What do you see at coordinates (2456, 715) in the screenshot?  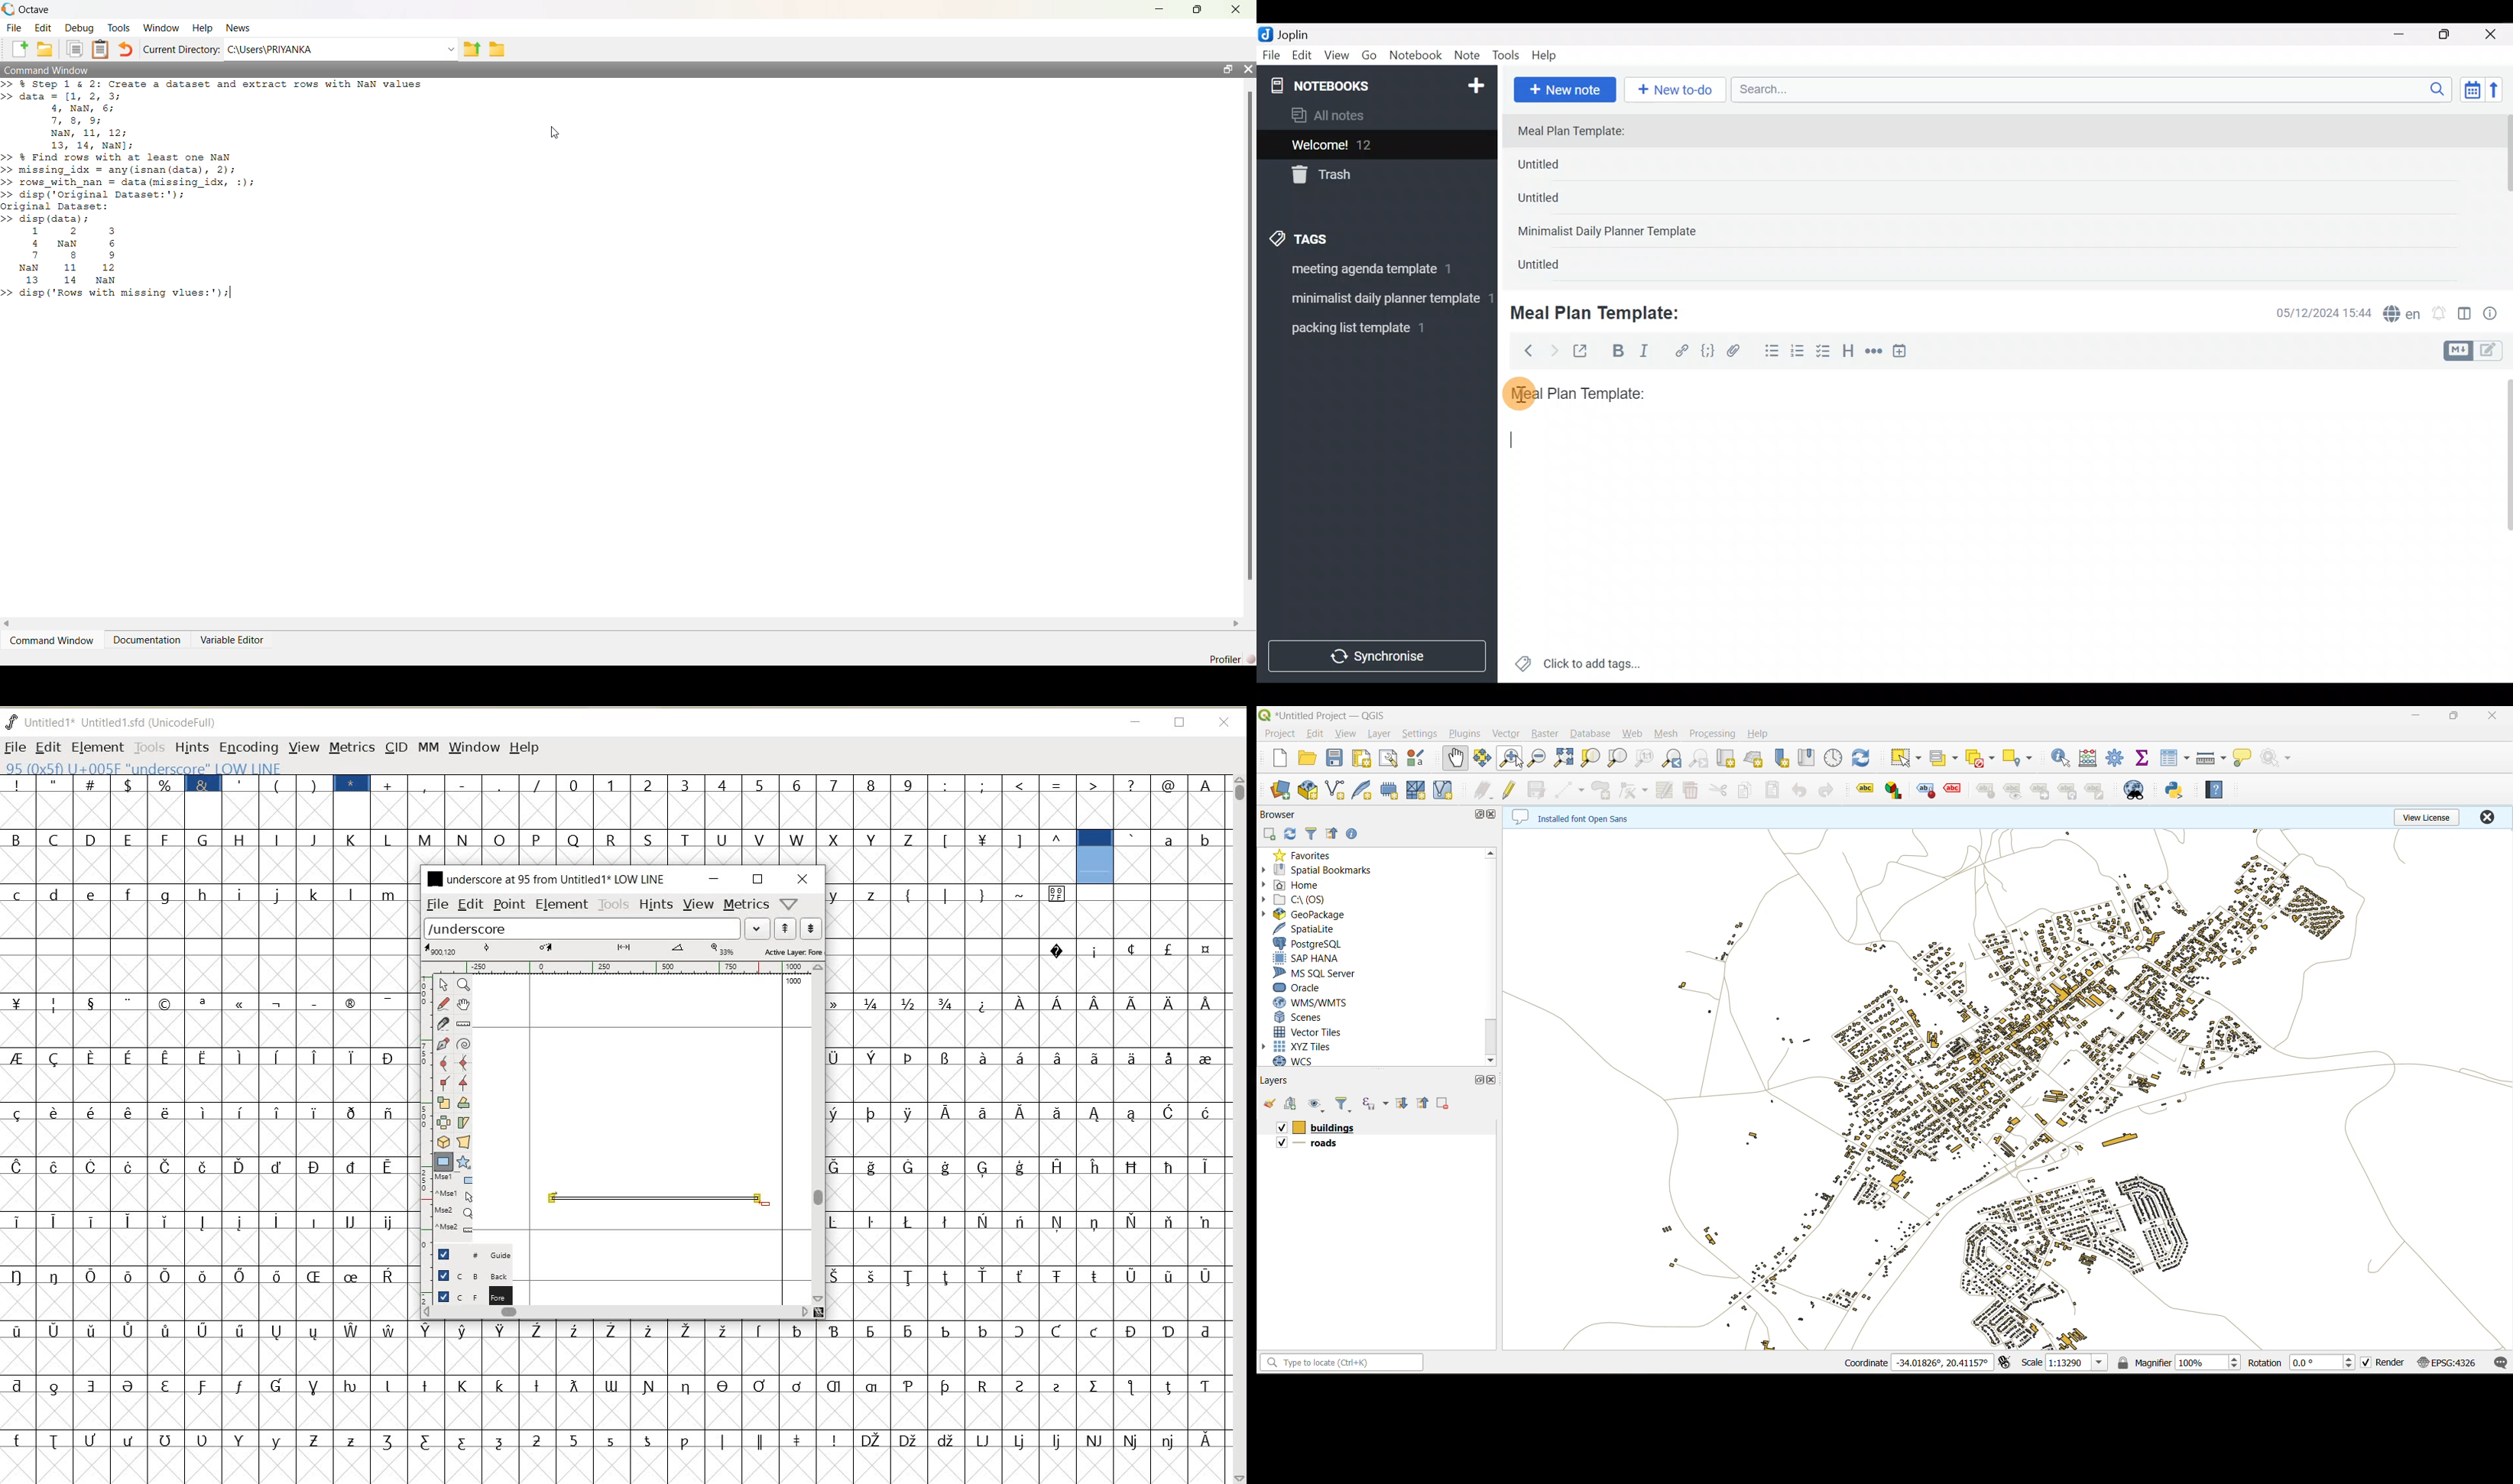 I see `maximize` at bounding box center [2456, 715].